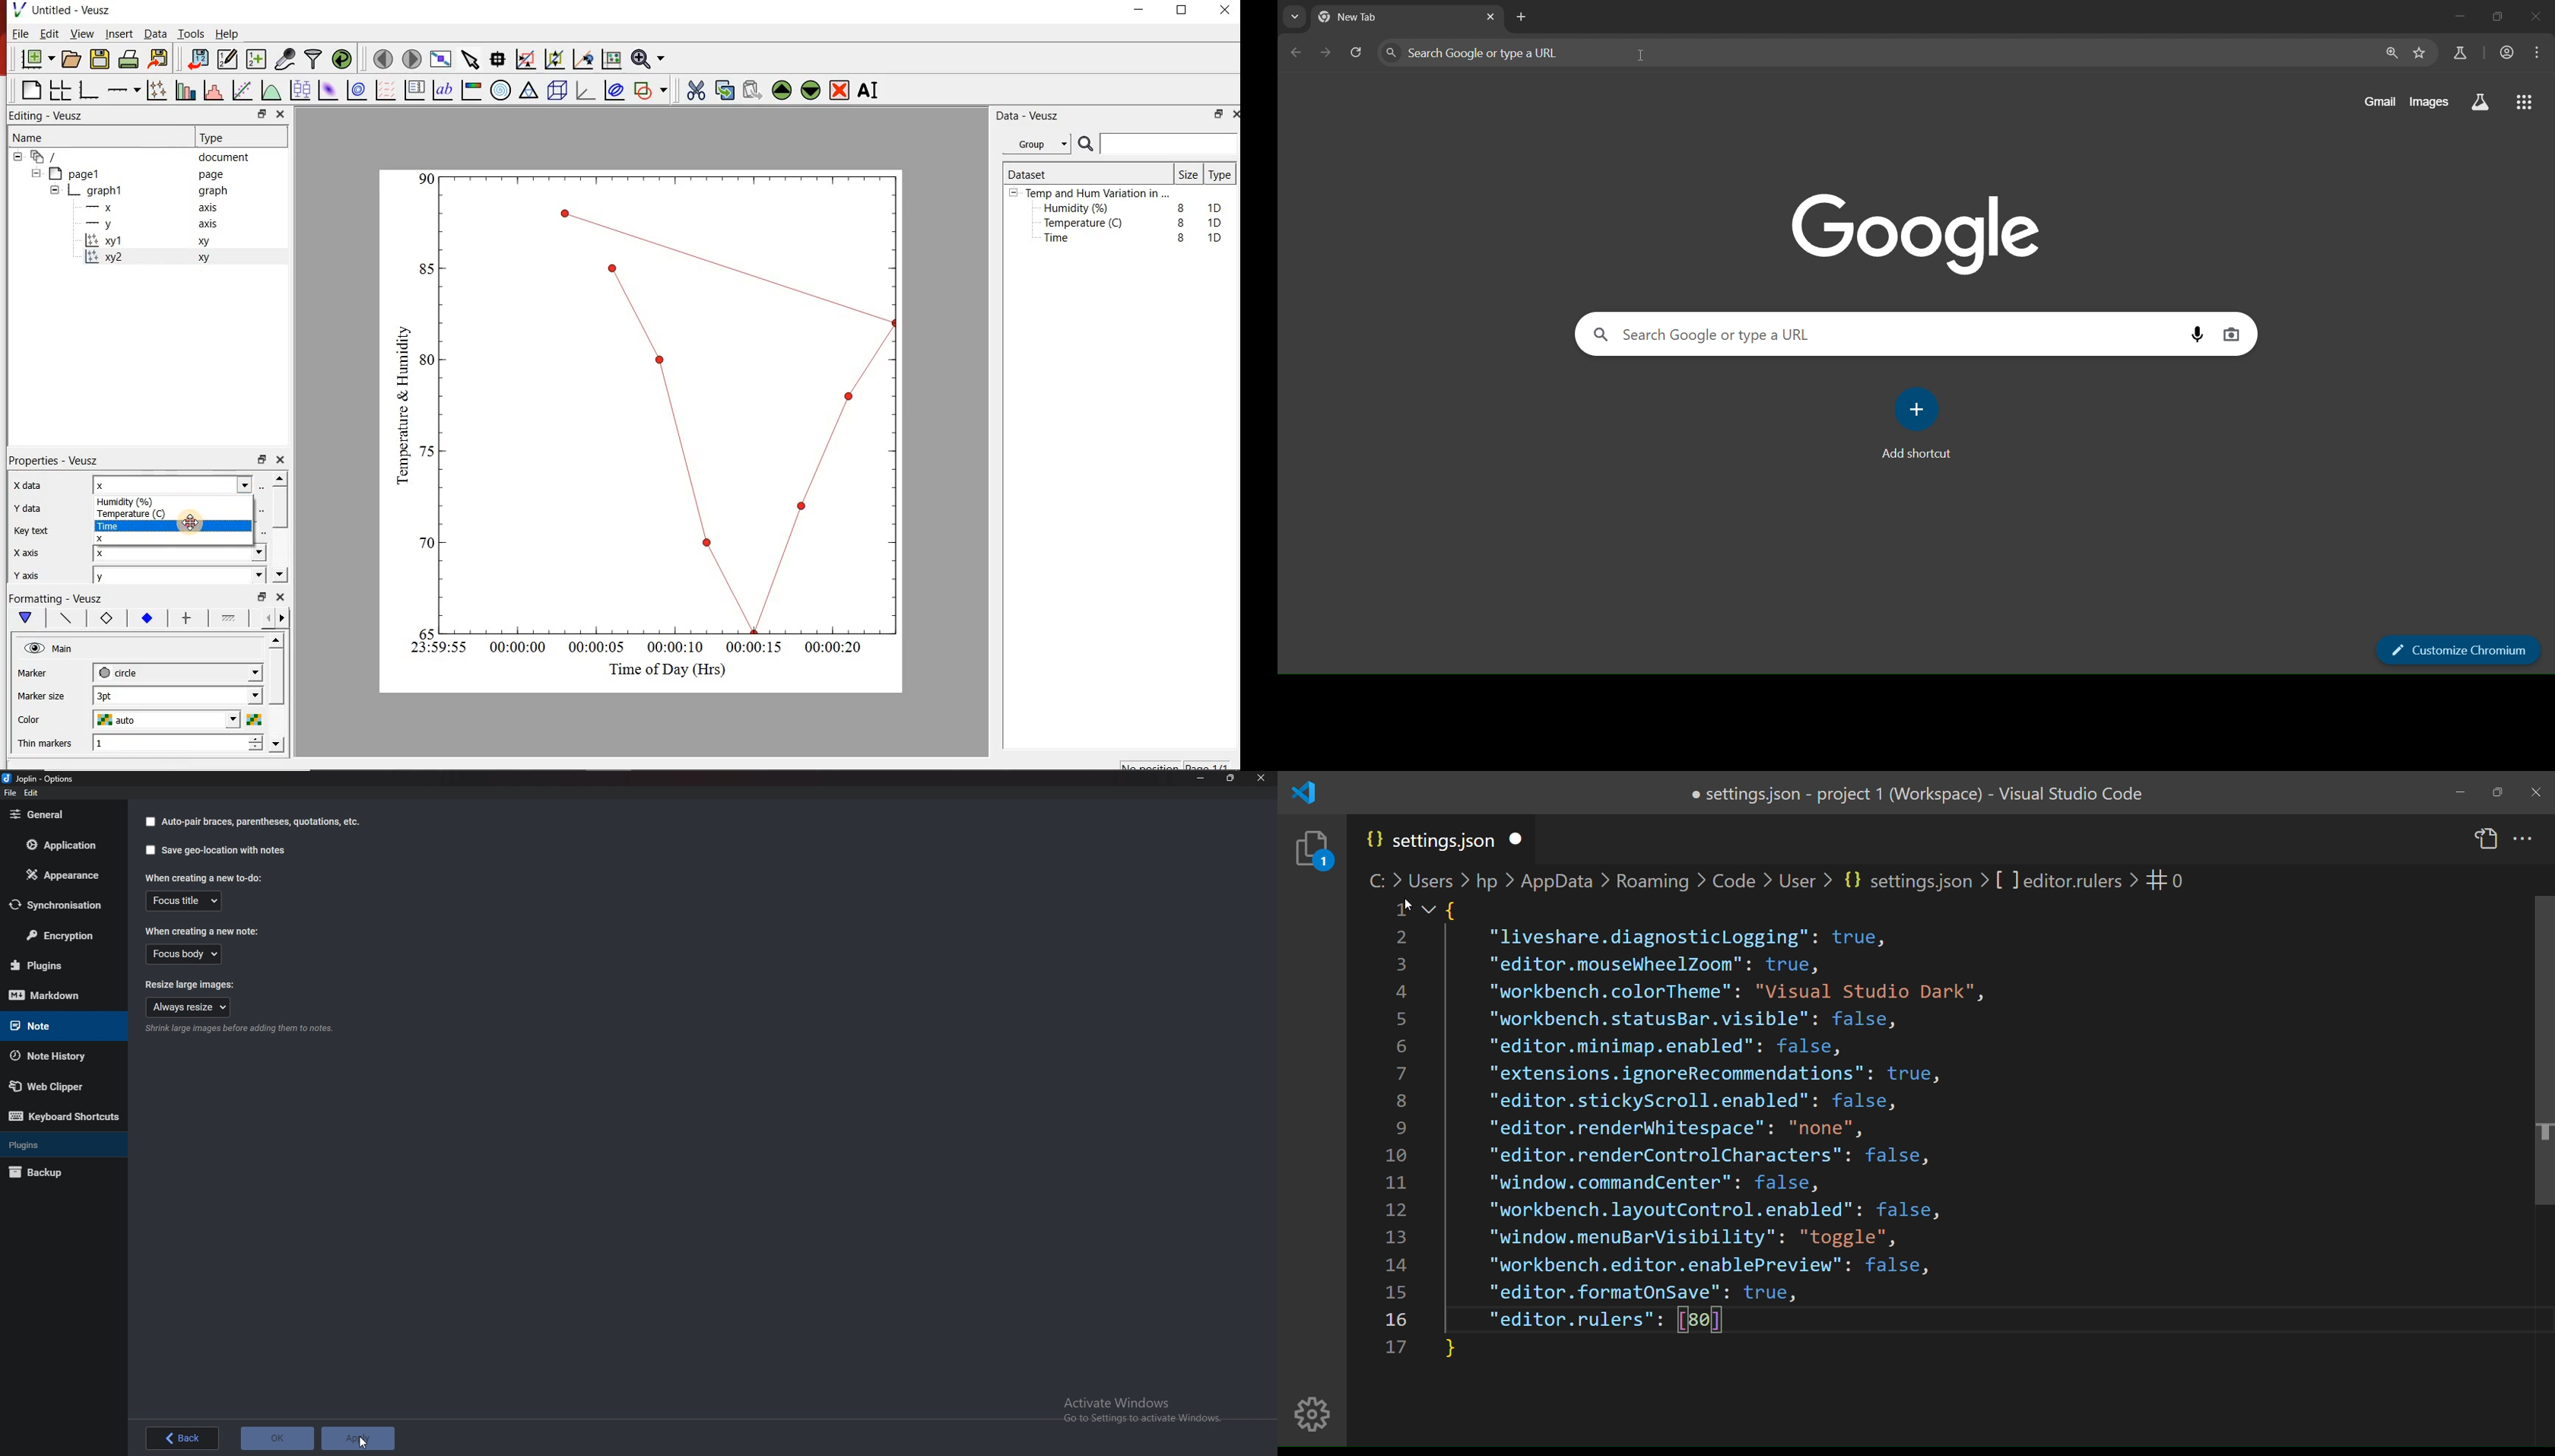  Describe the element at coordinates (202, 527) in the screenshot. I see `Cursor` at that location.